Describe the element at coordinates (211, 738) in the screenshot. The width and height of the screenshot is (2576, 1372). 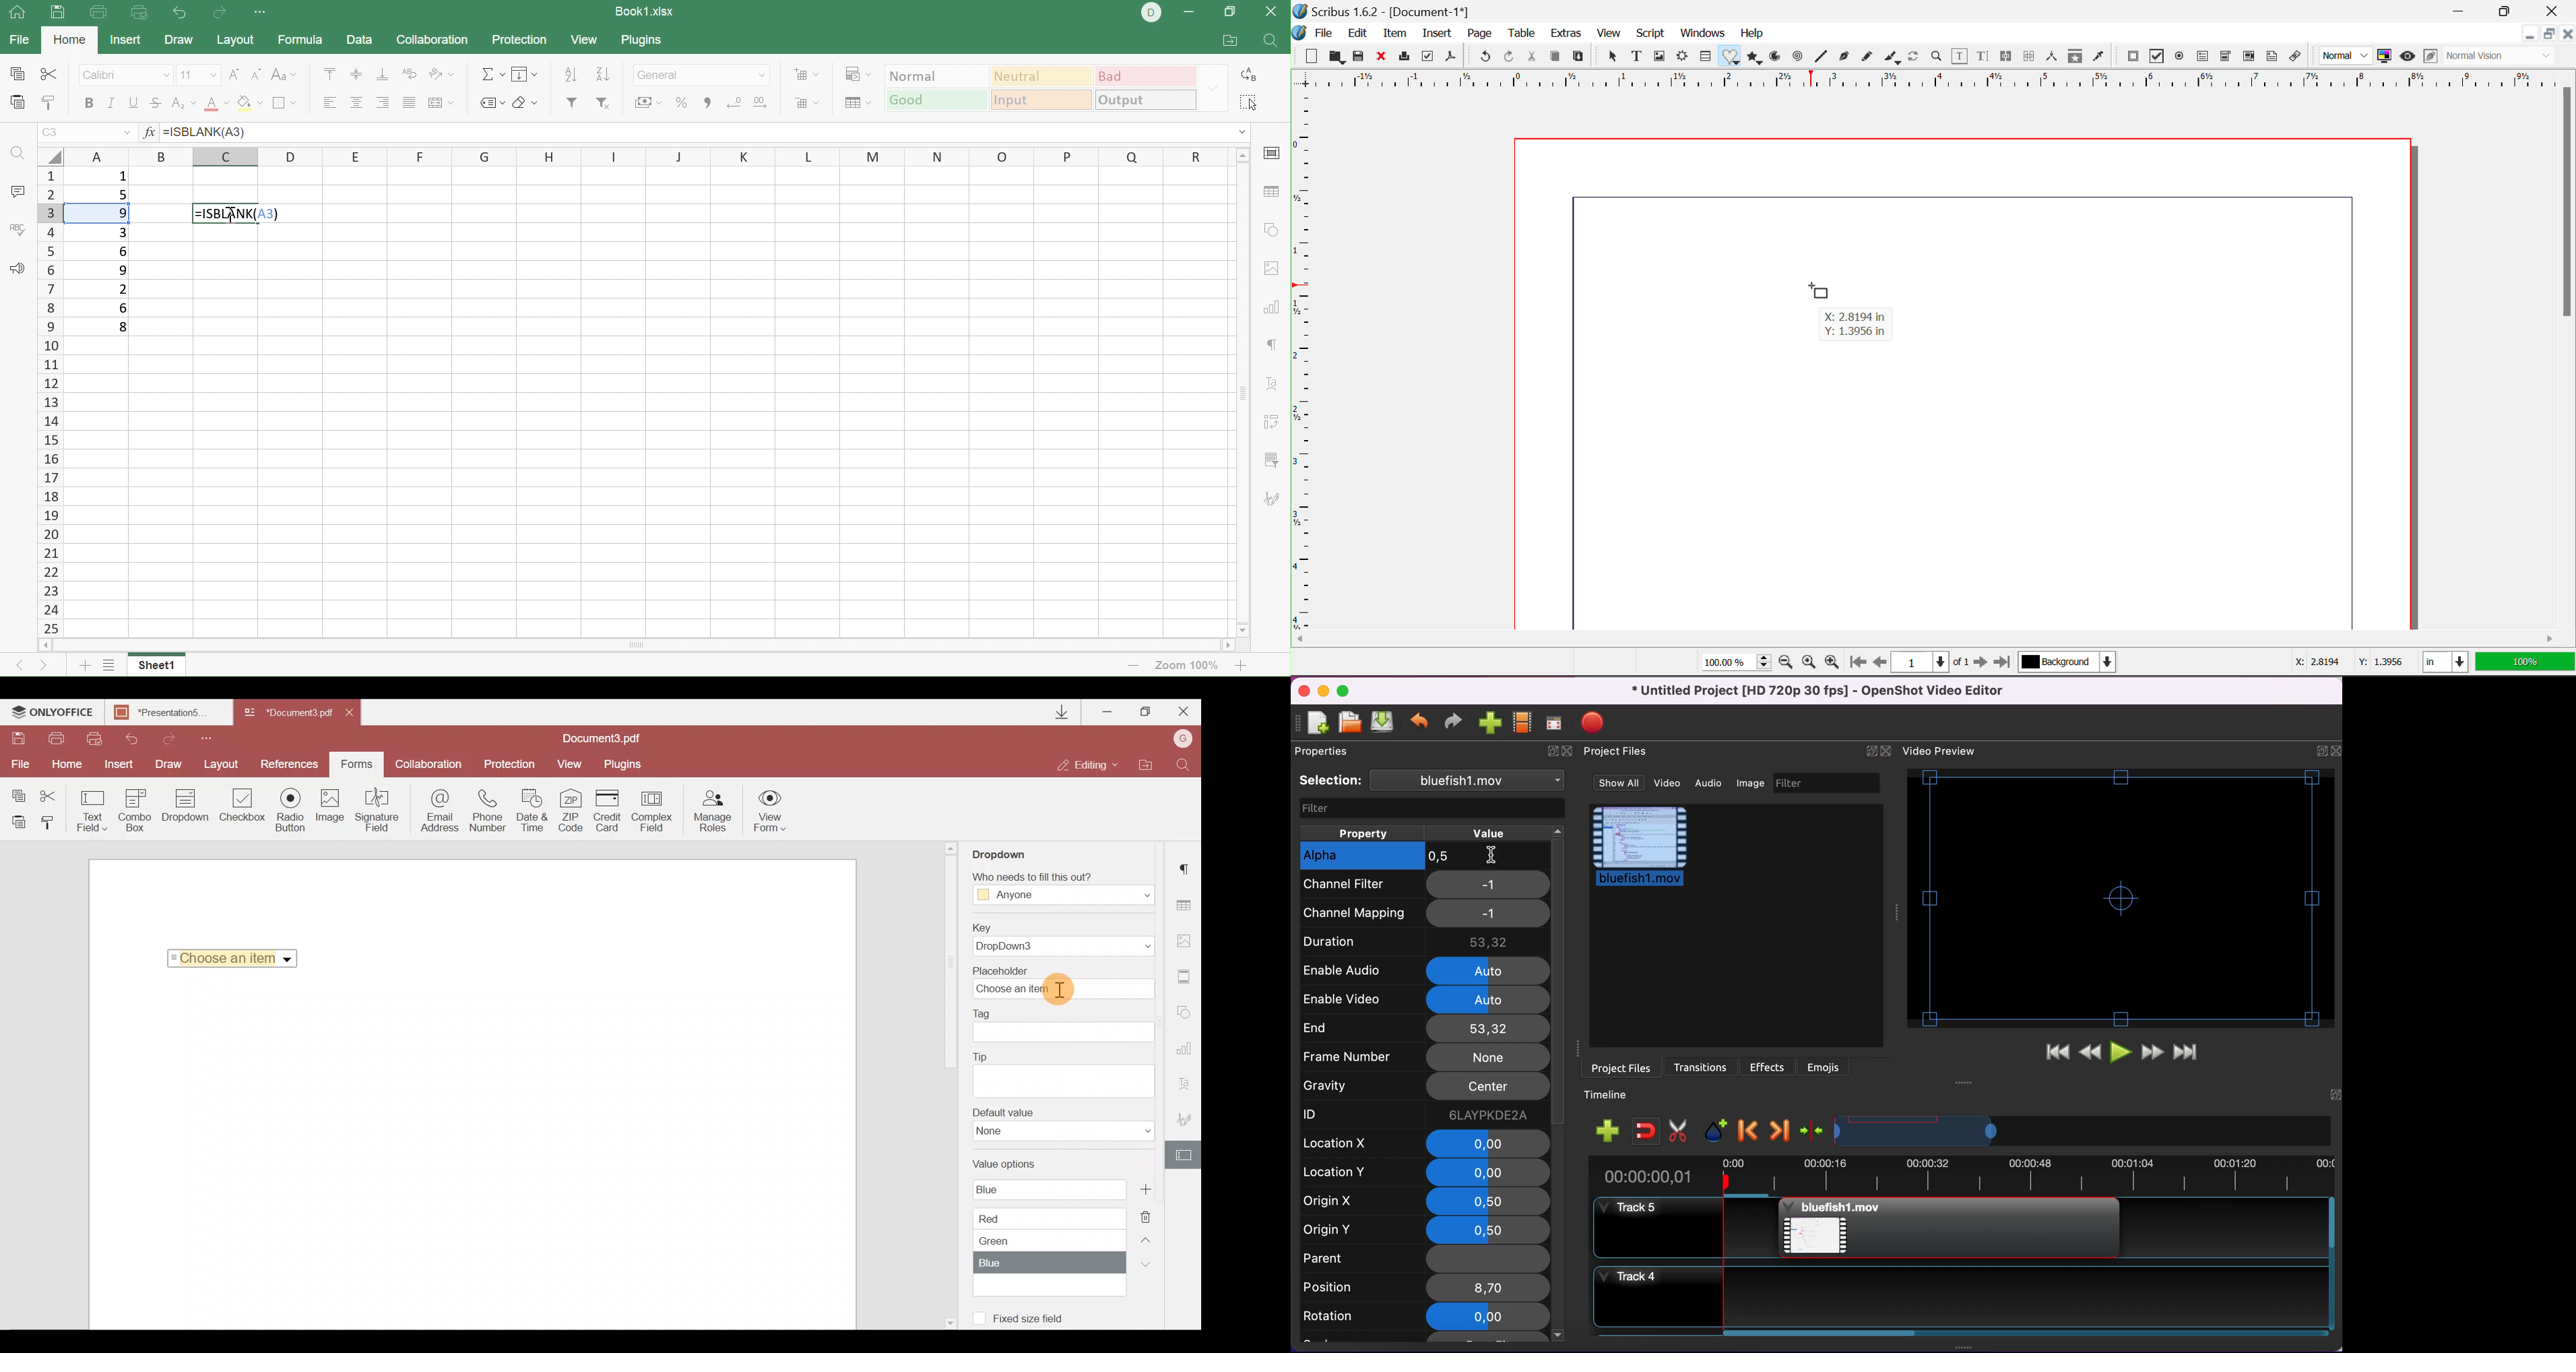
I see `Customize quick access toolbar` at that location.